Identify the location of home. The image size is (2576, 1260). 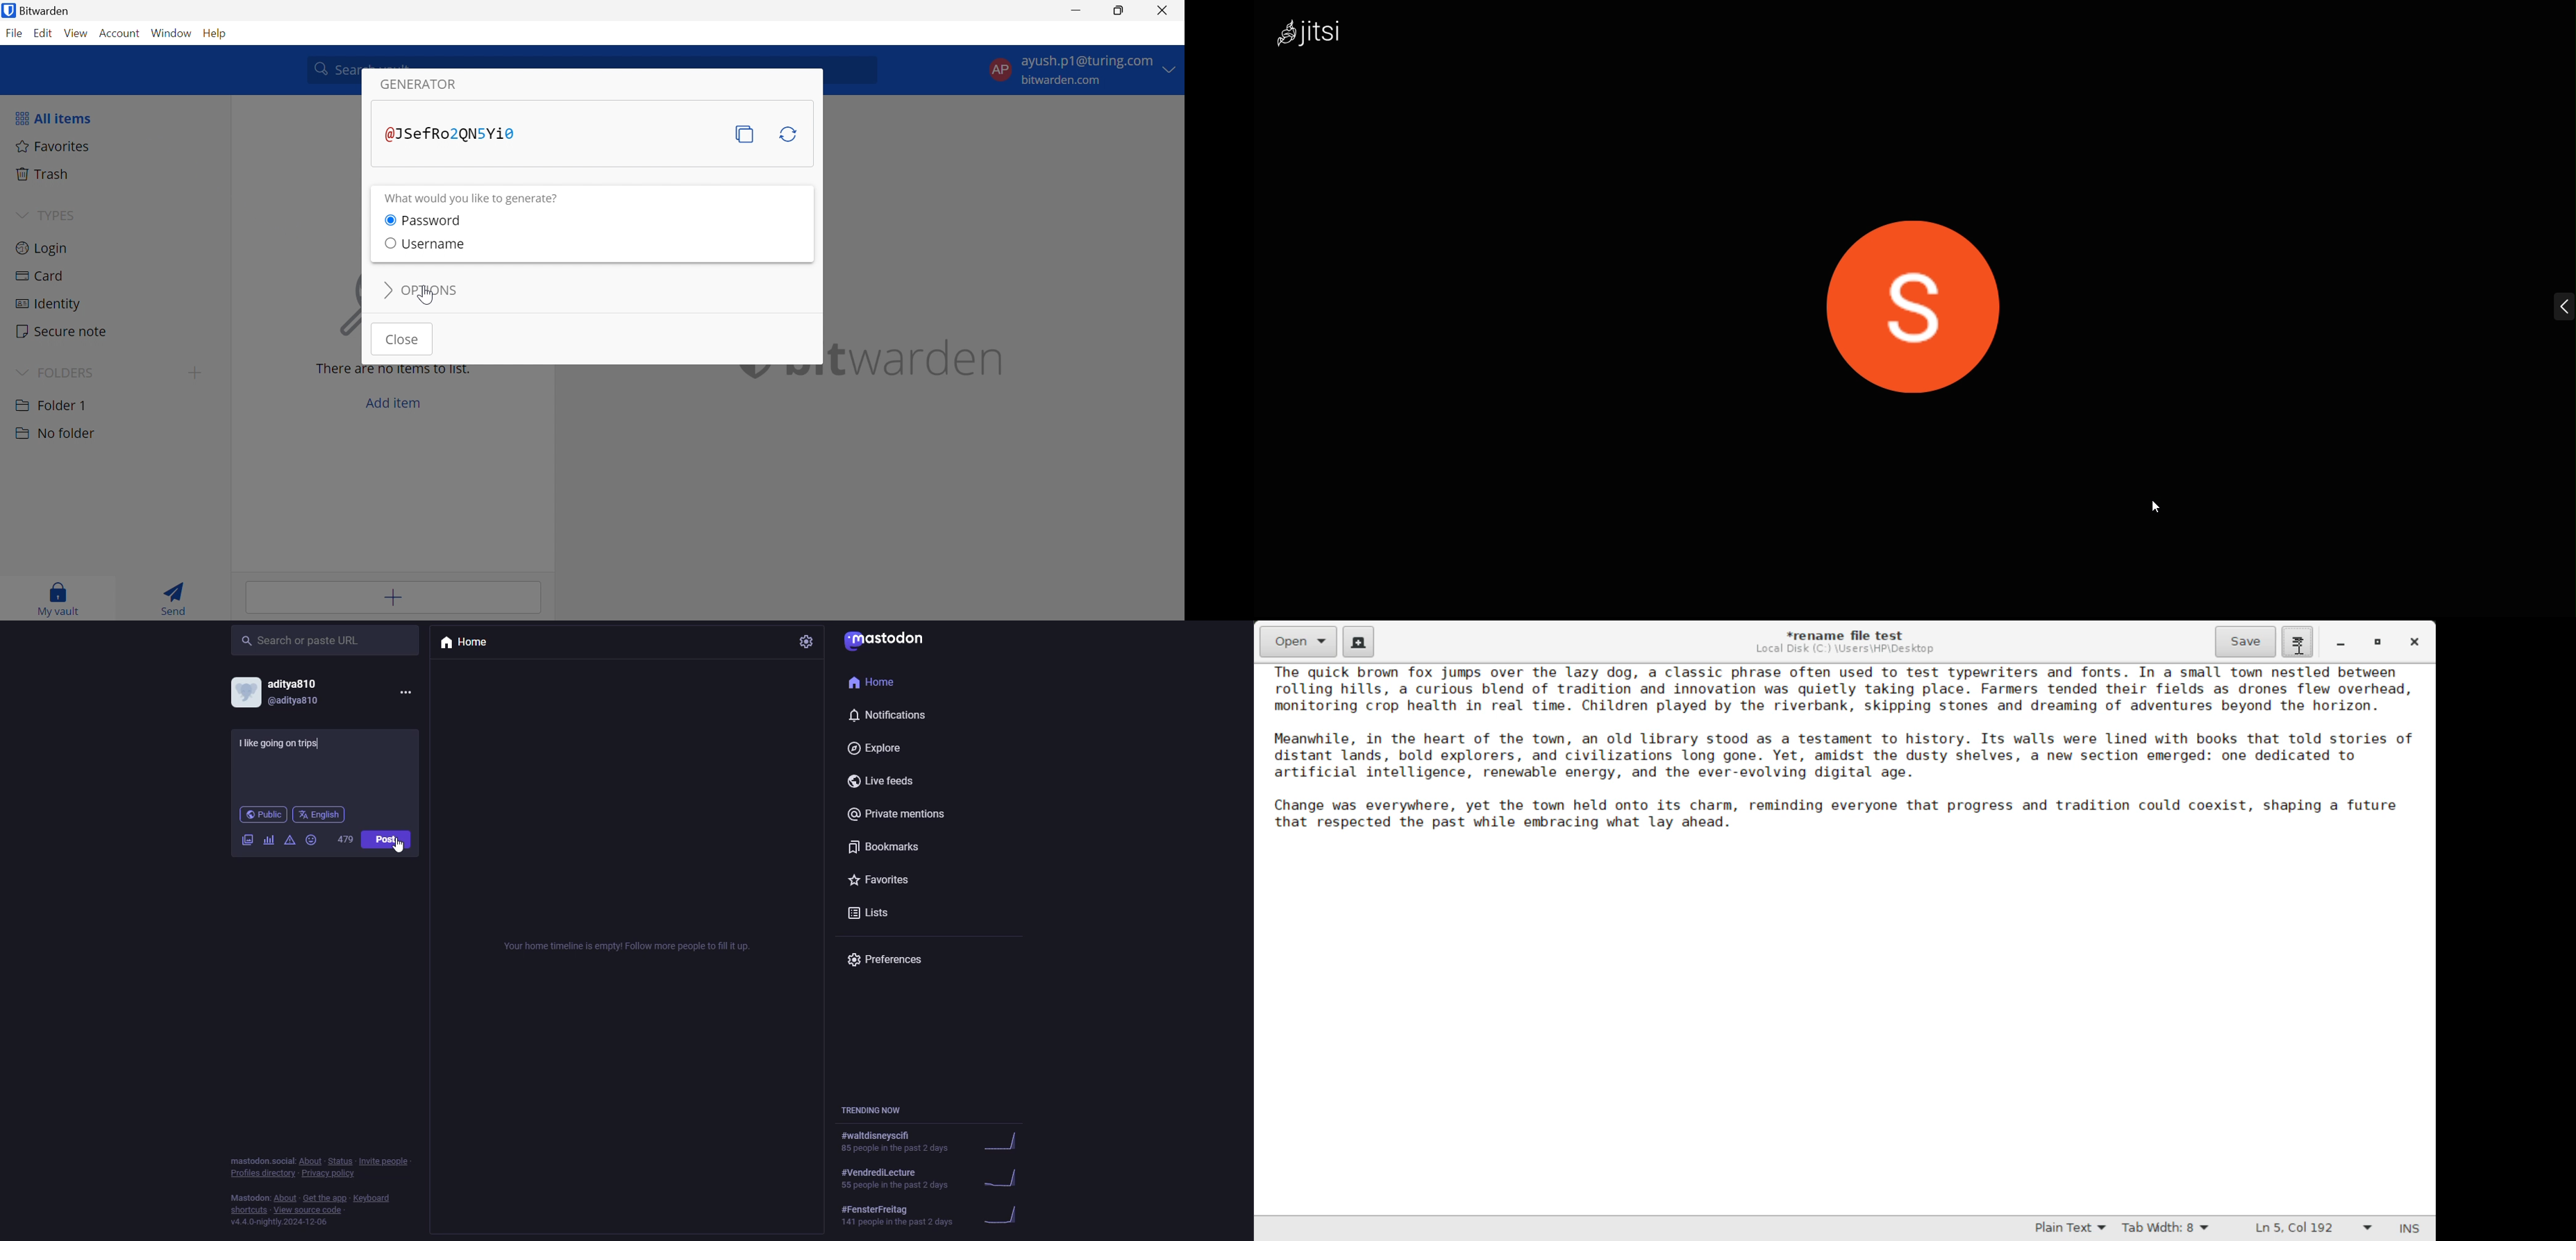
(879, 683).